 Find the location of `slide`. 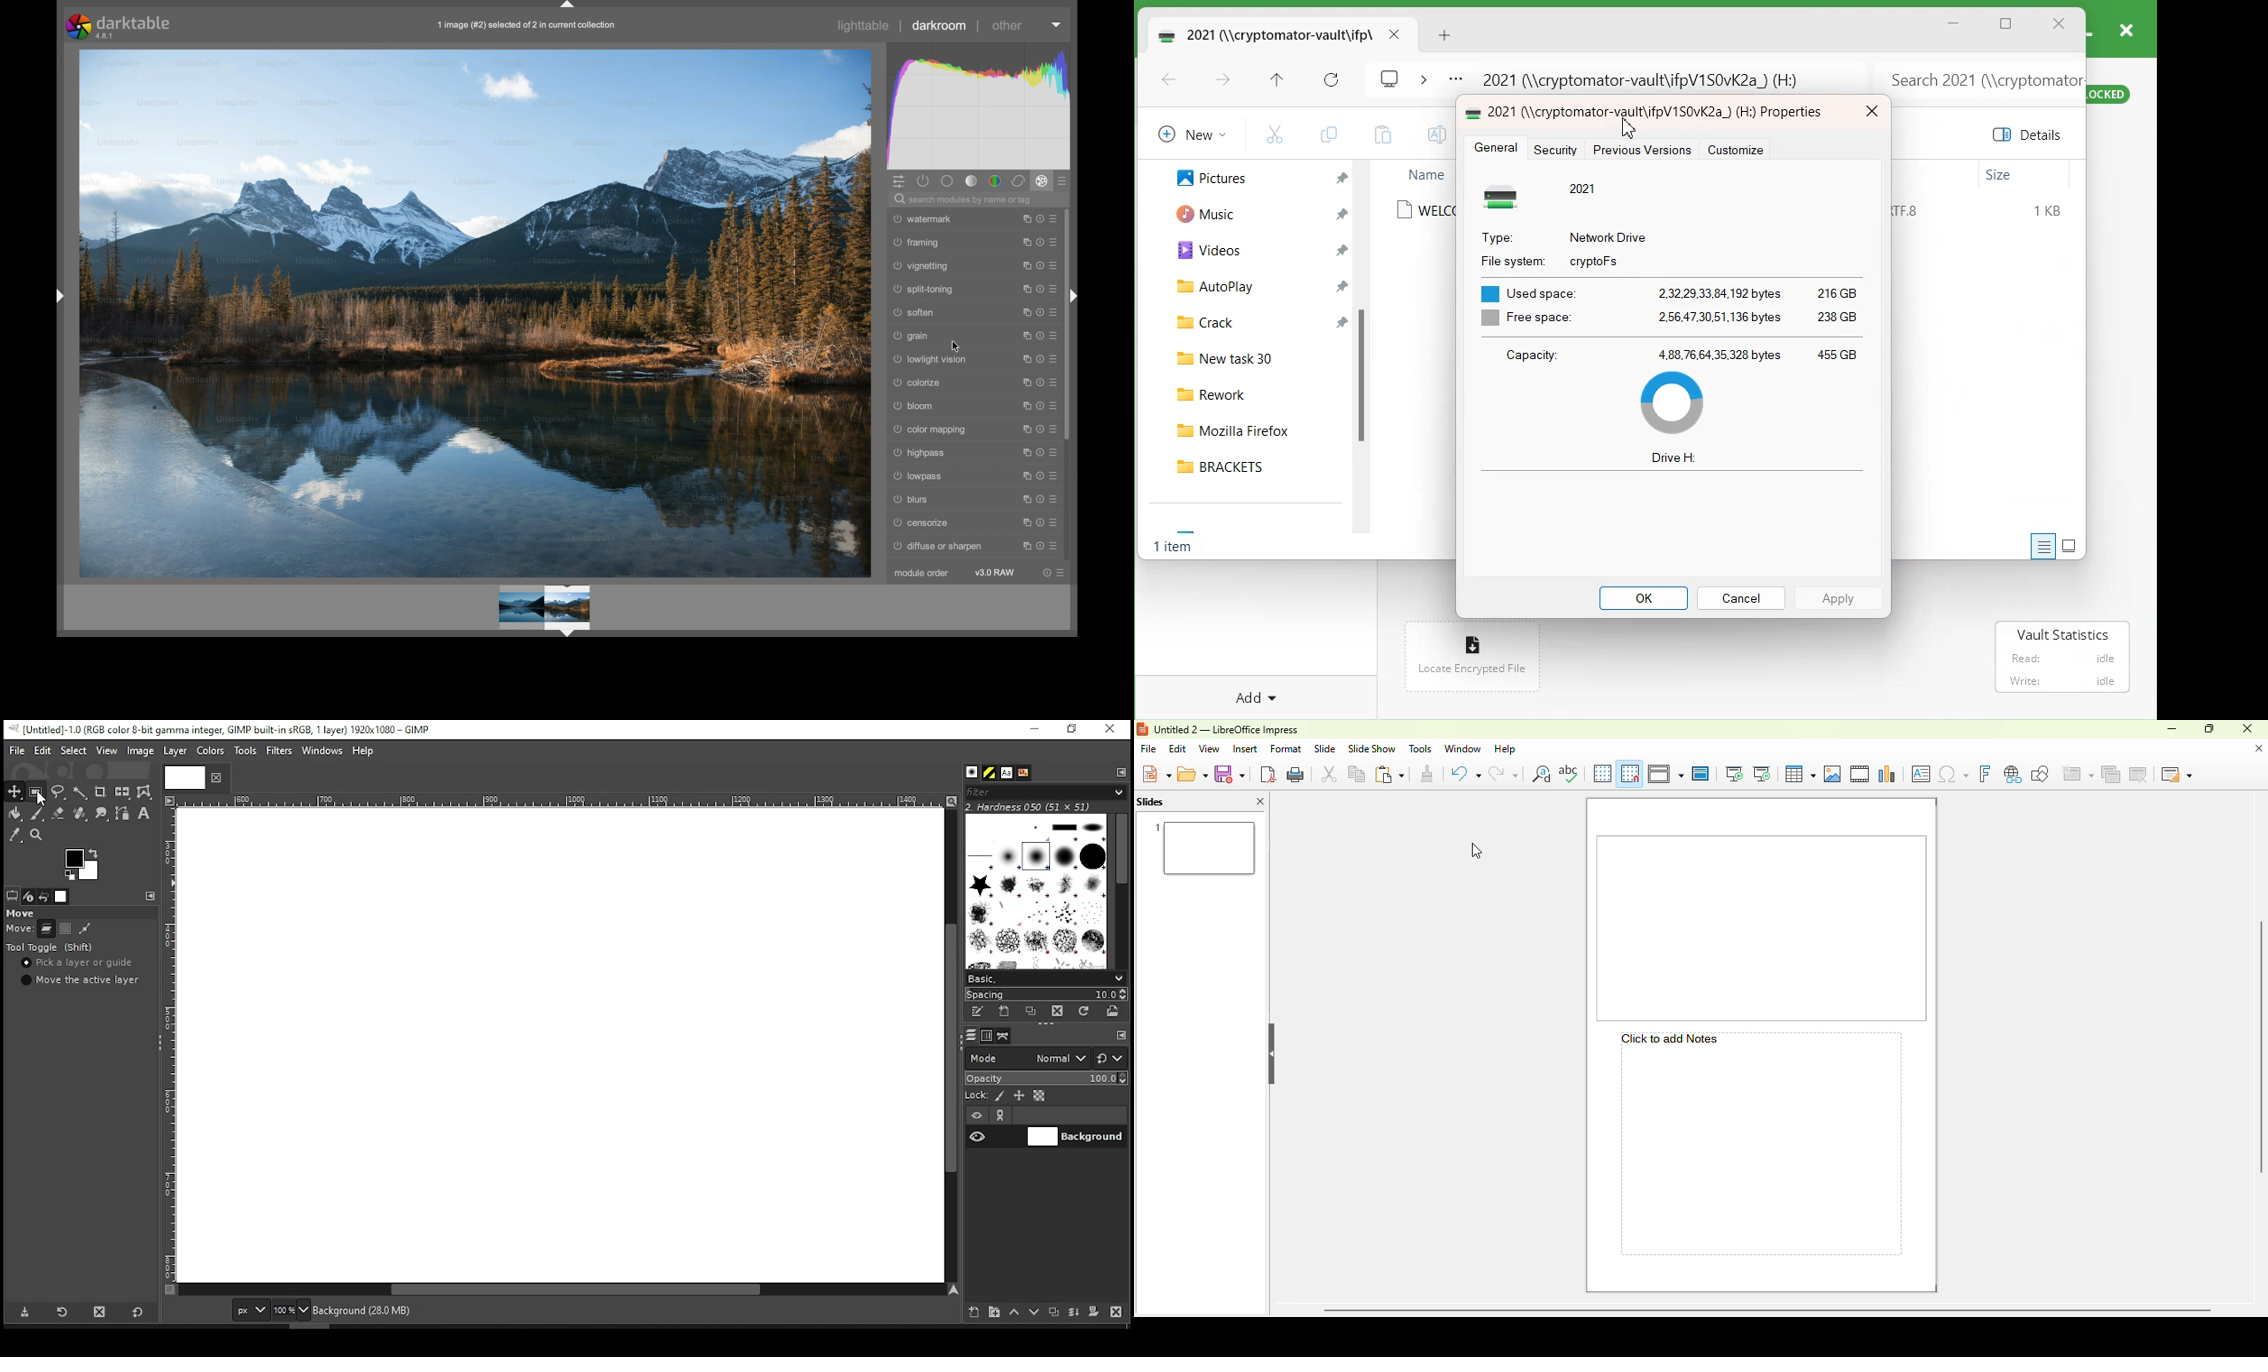

slide is located at coordinates (1325, 748).